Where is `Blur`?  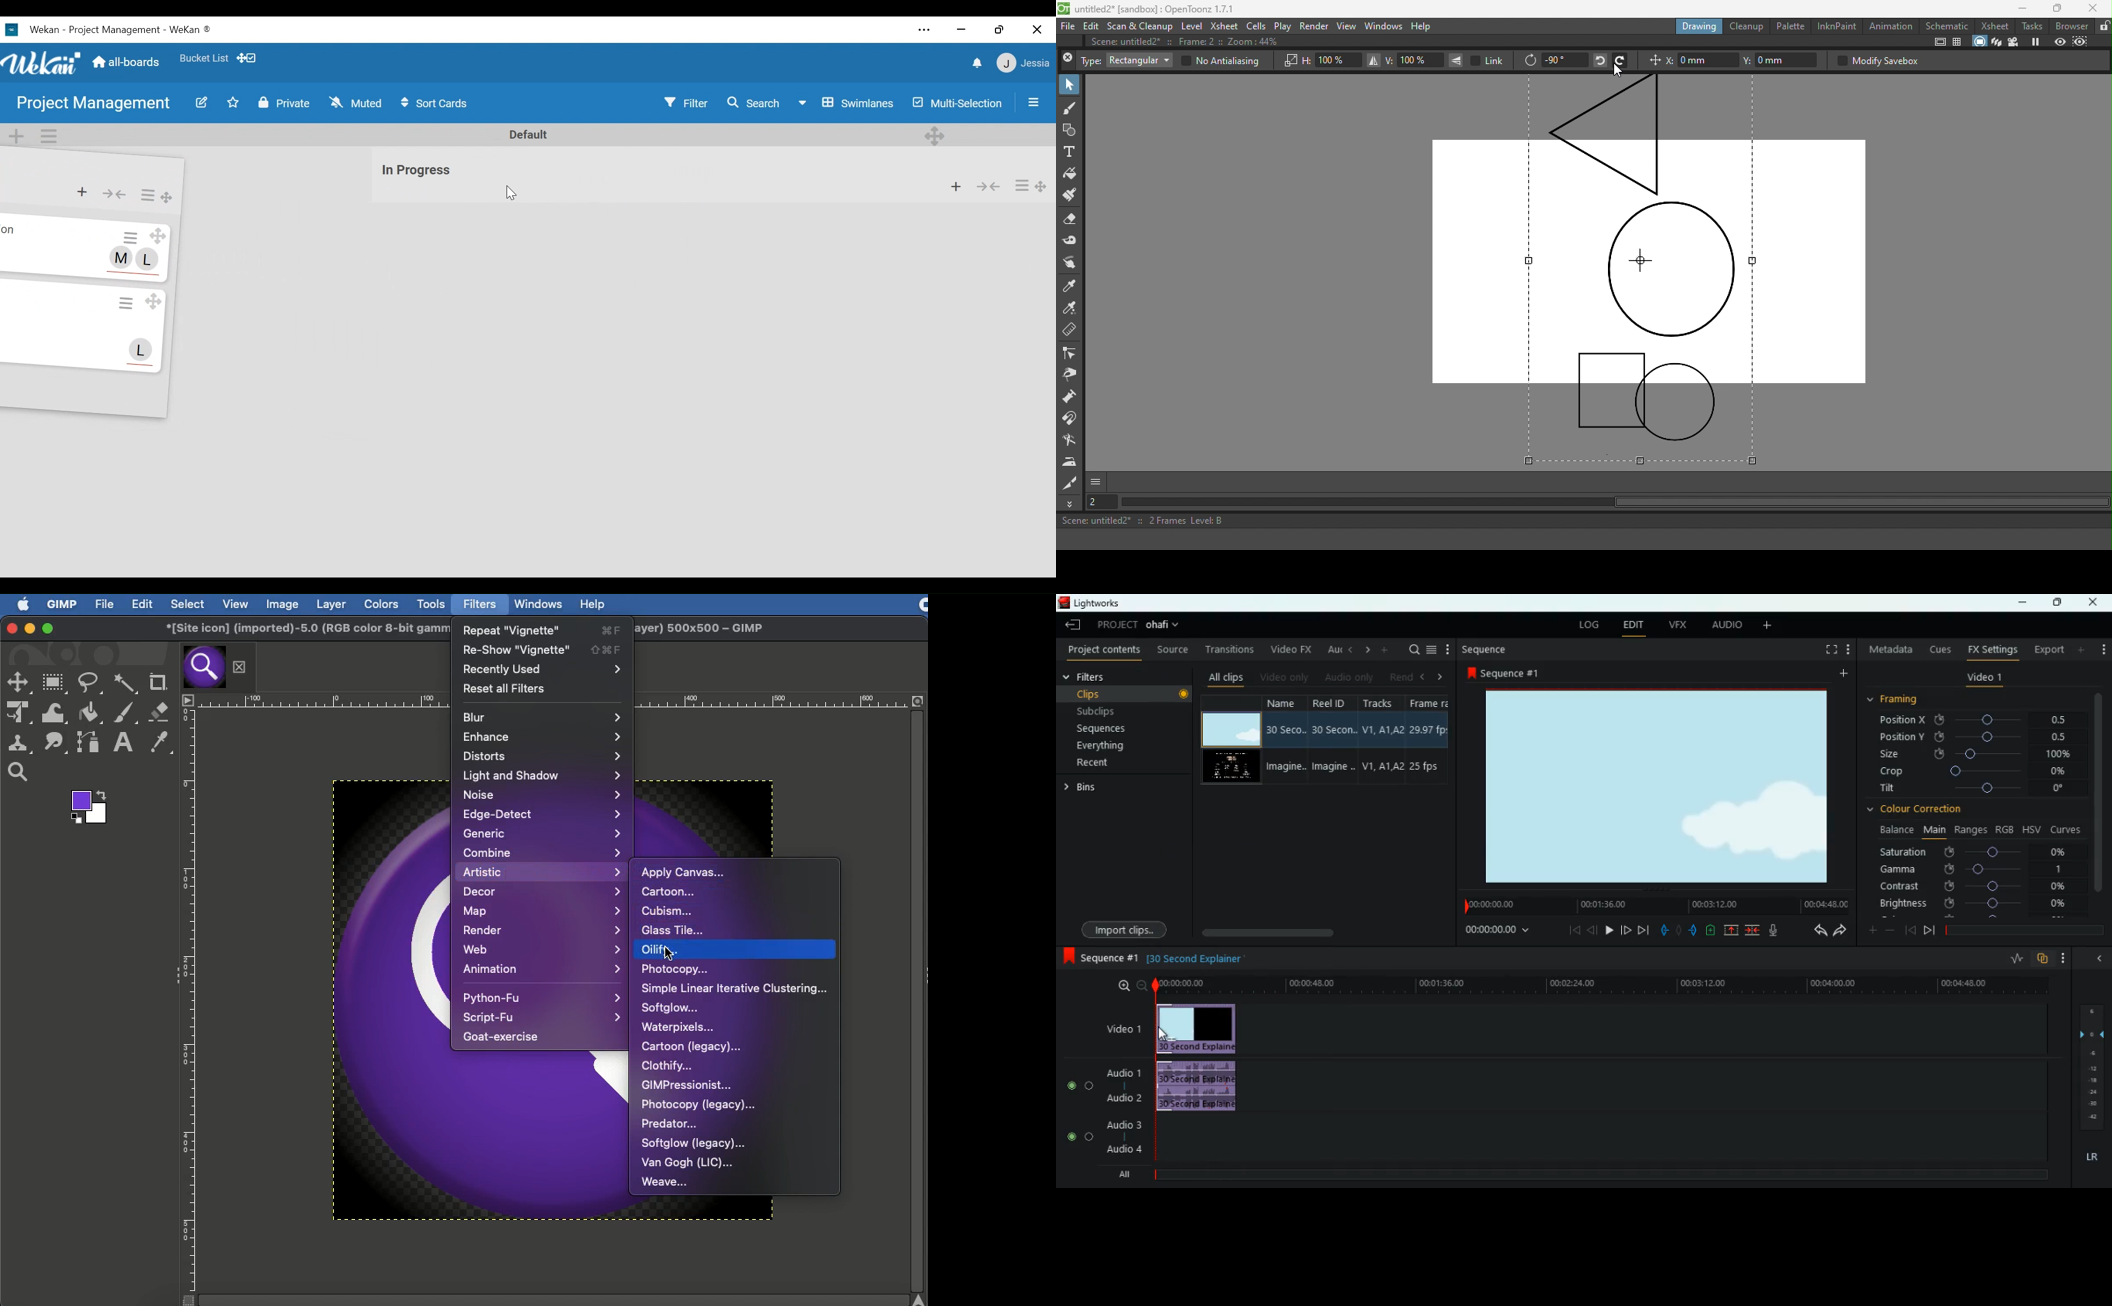 Blur is located at coordinates (542, 716).